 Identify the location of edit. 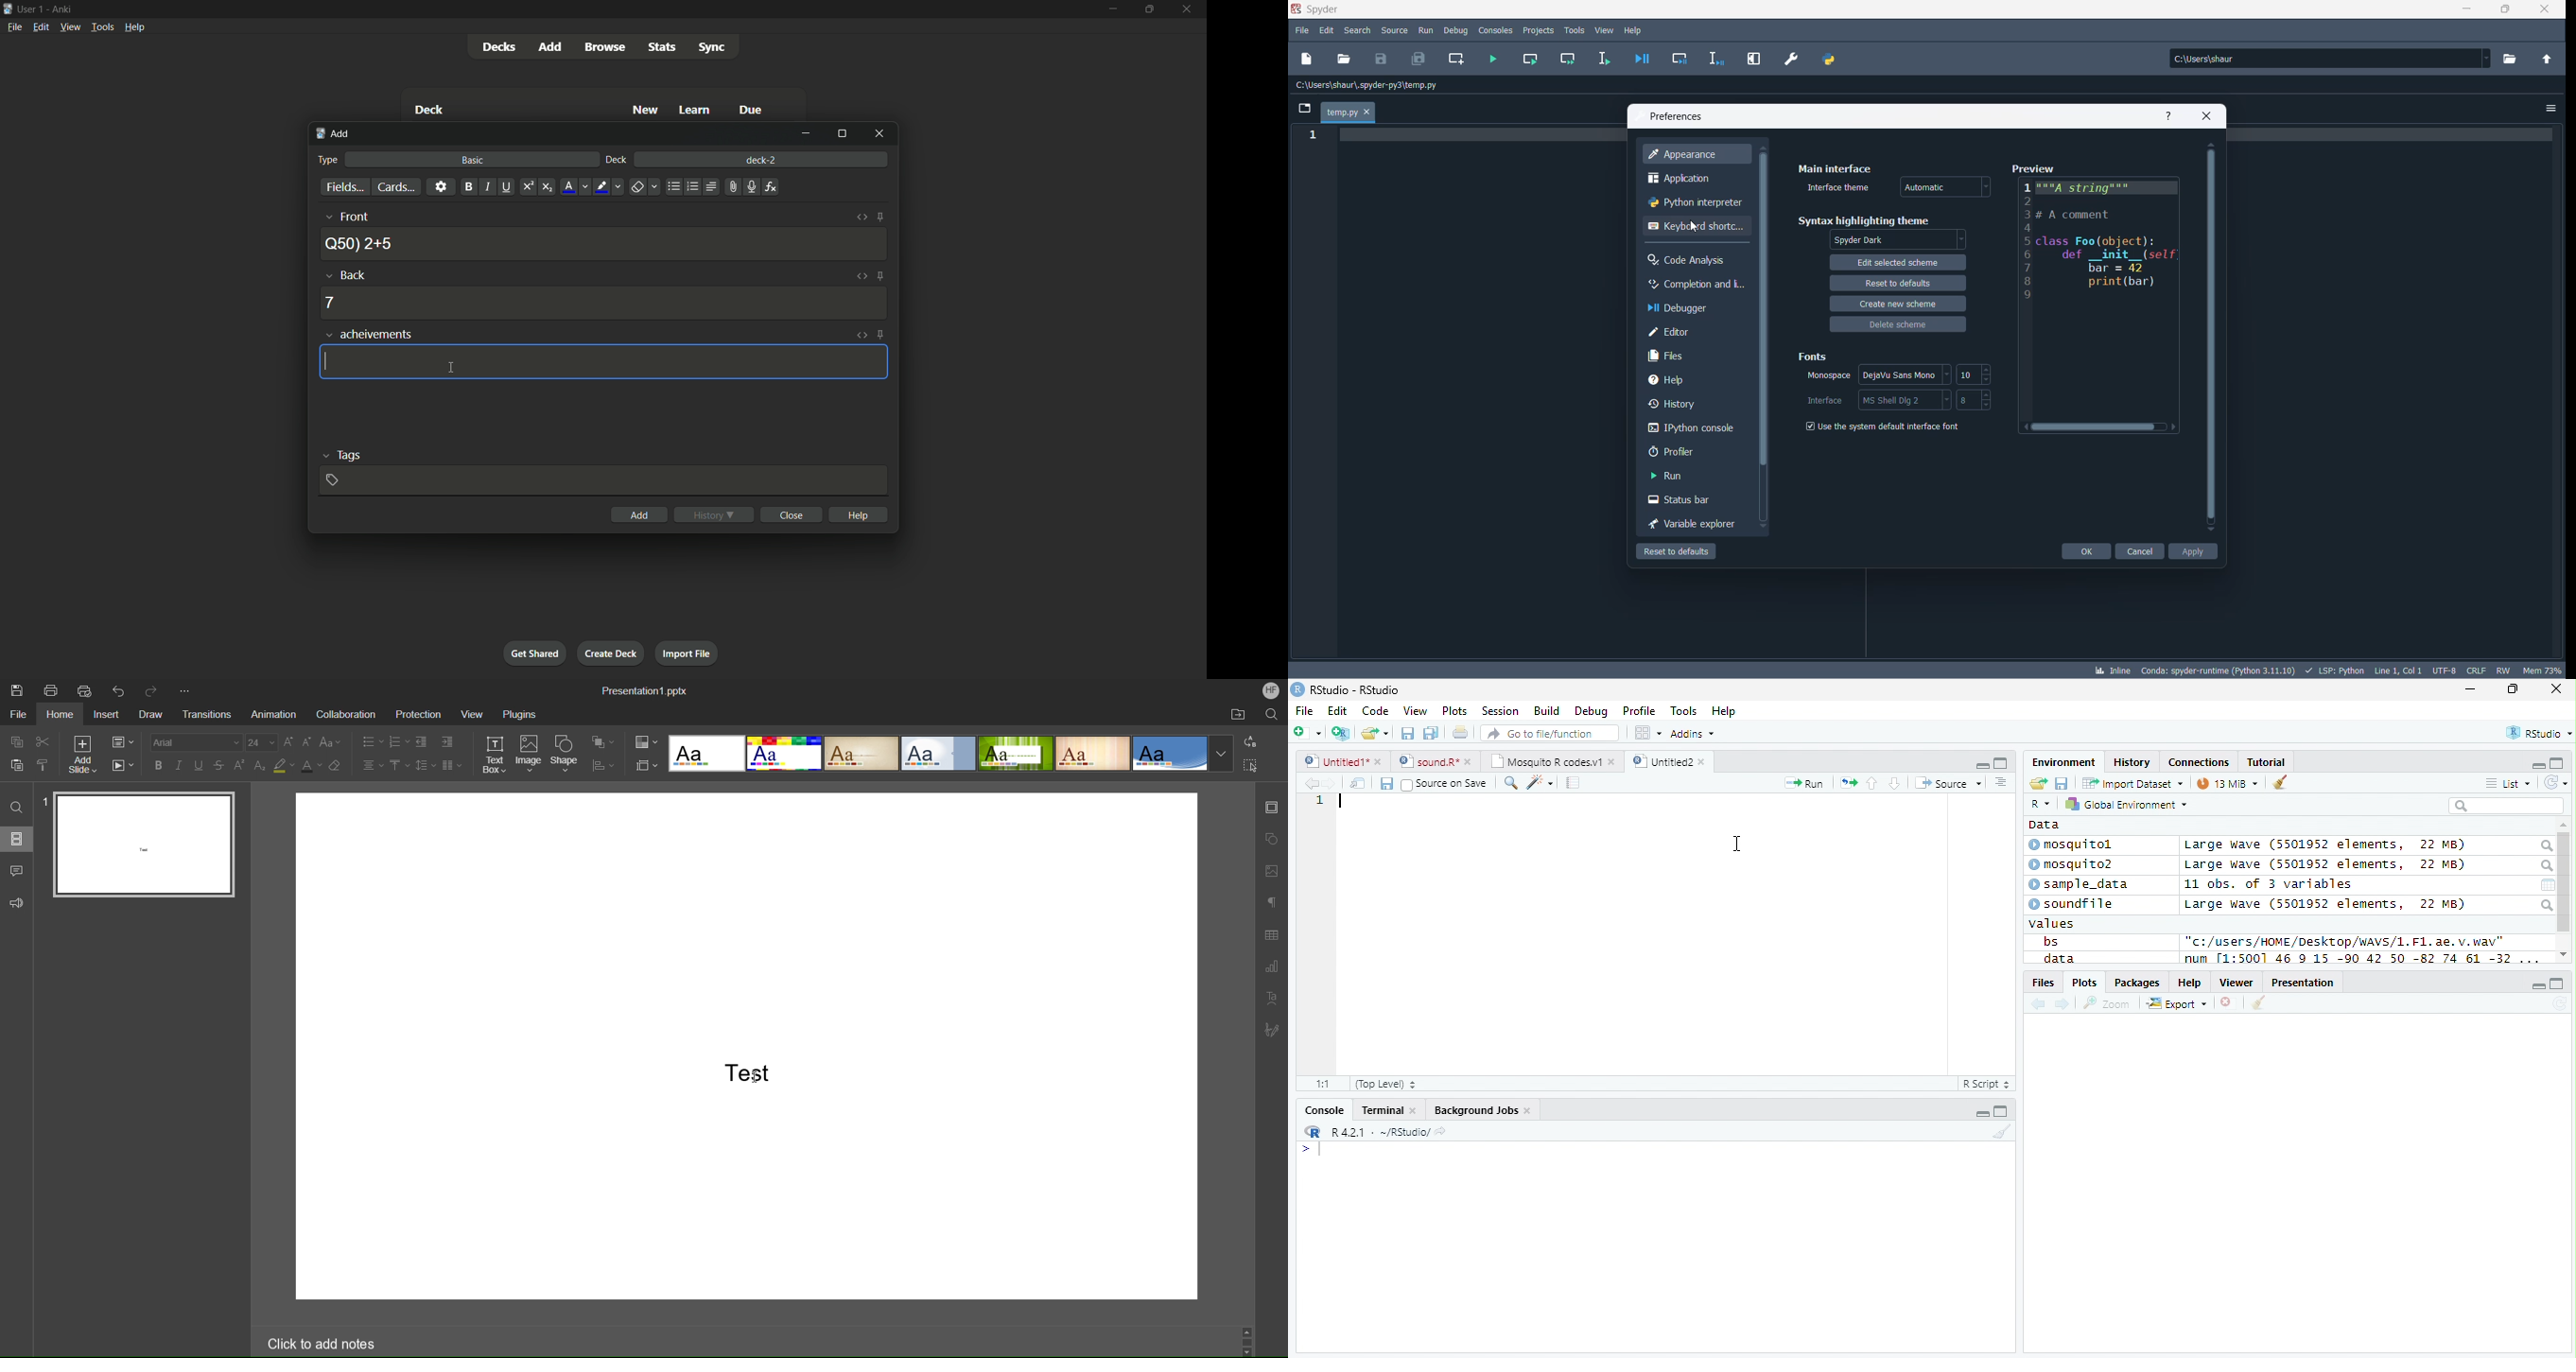
(1327, 29).